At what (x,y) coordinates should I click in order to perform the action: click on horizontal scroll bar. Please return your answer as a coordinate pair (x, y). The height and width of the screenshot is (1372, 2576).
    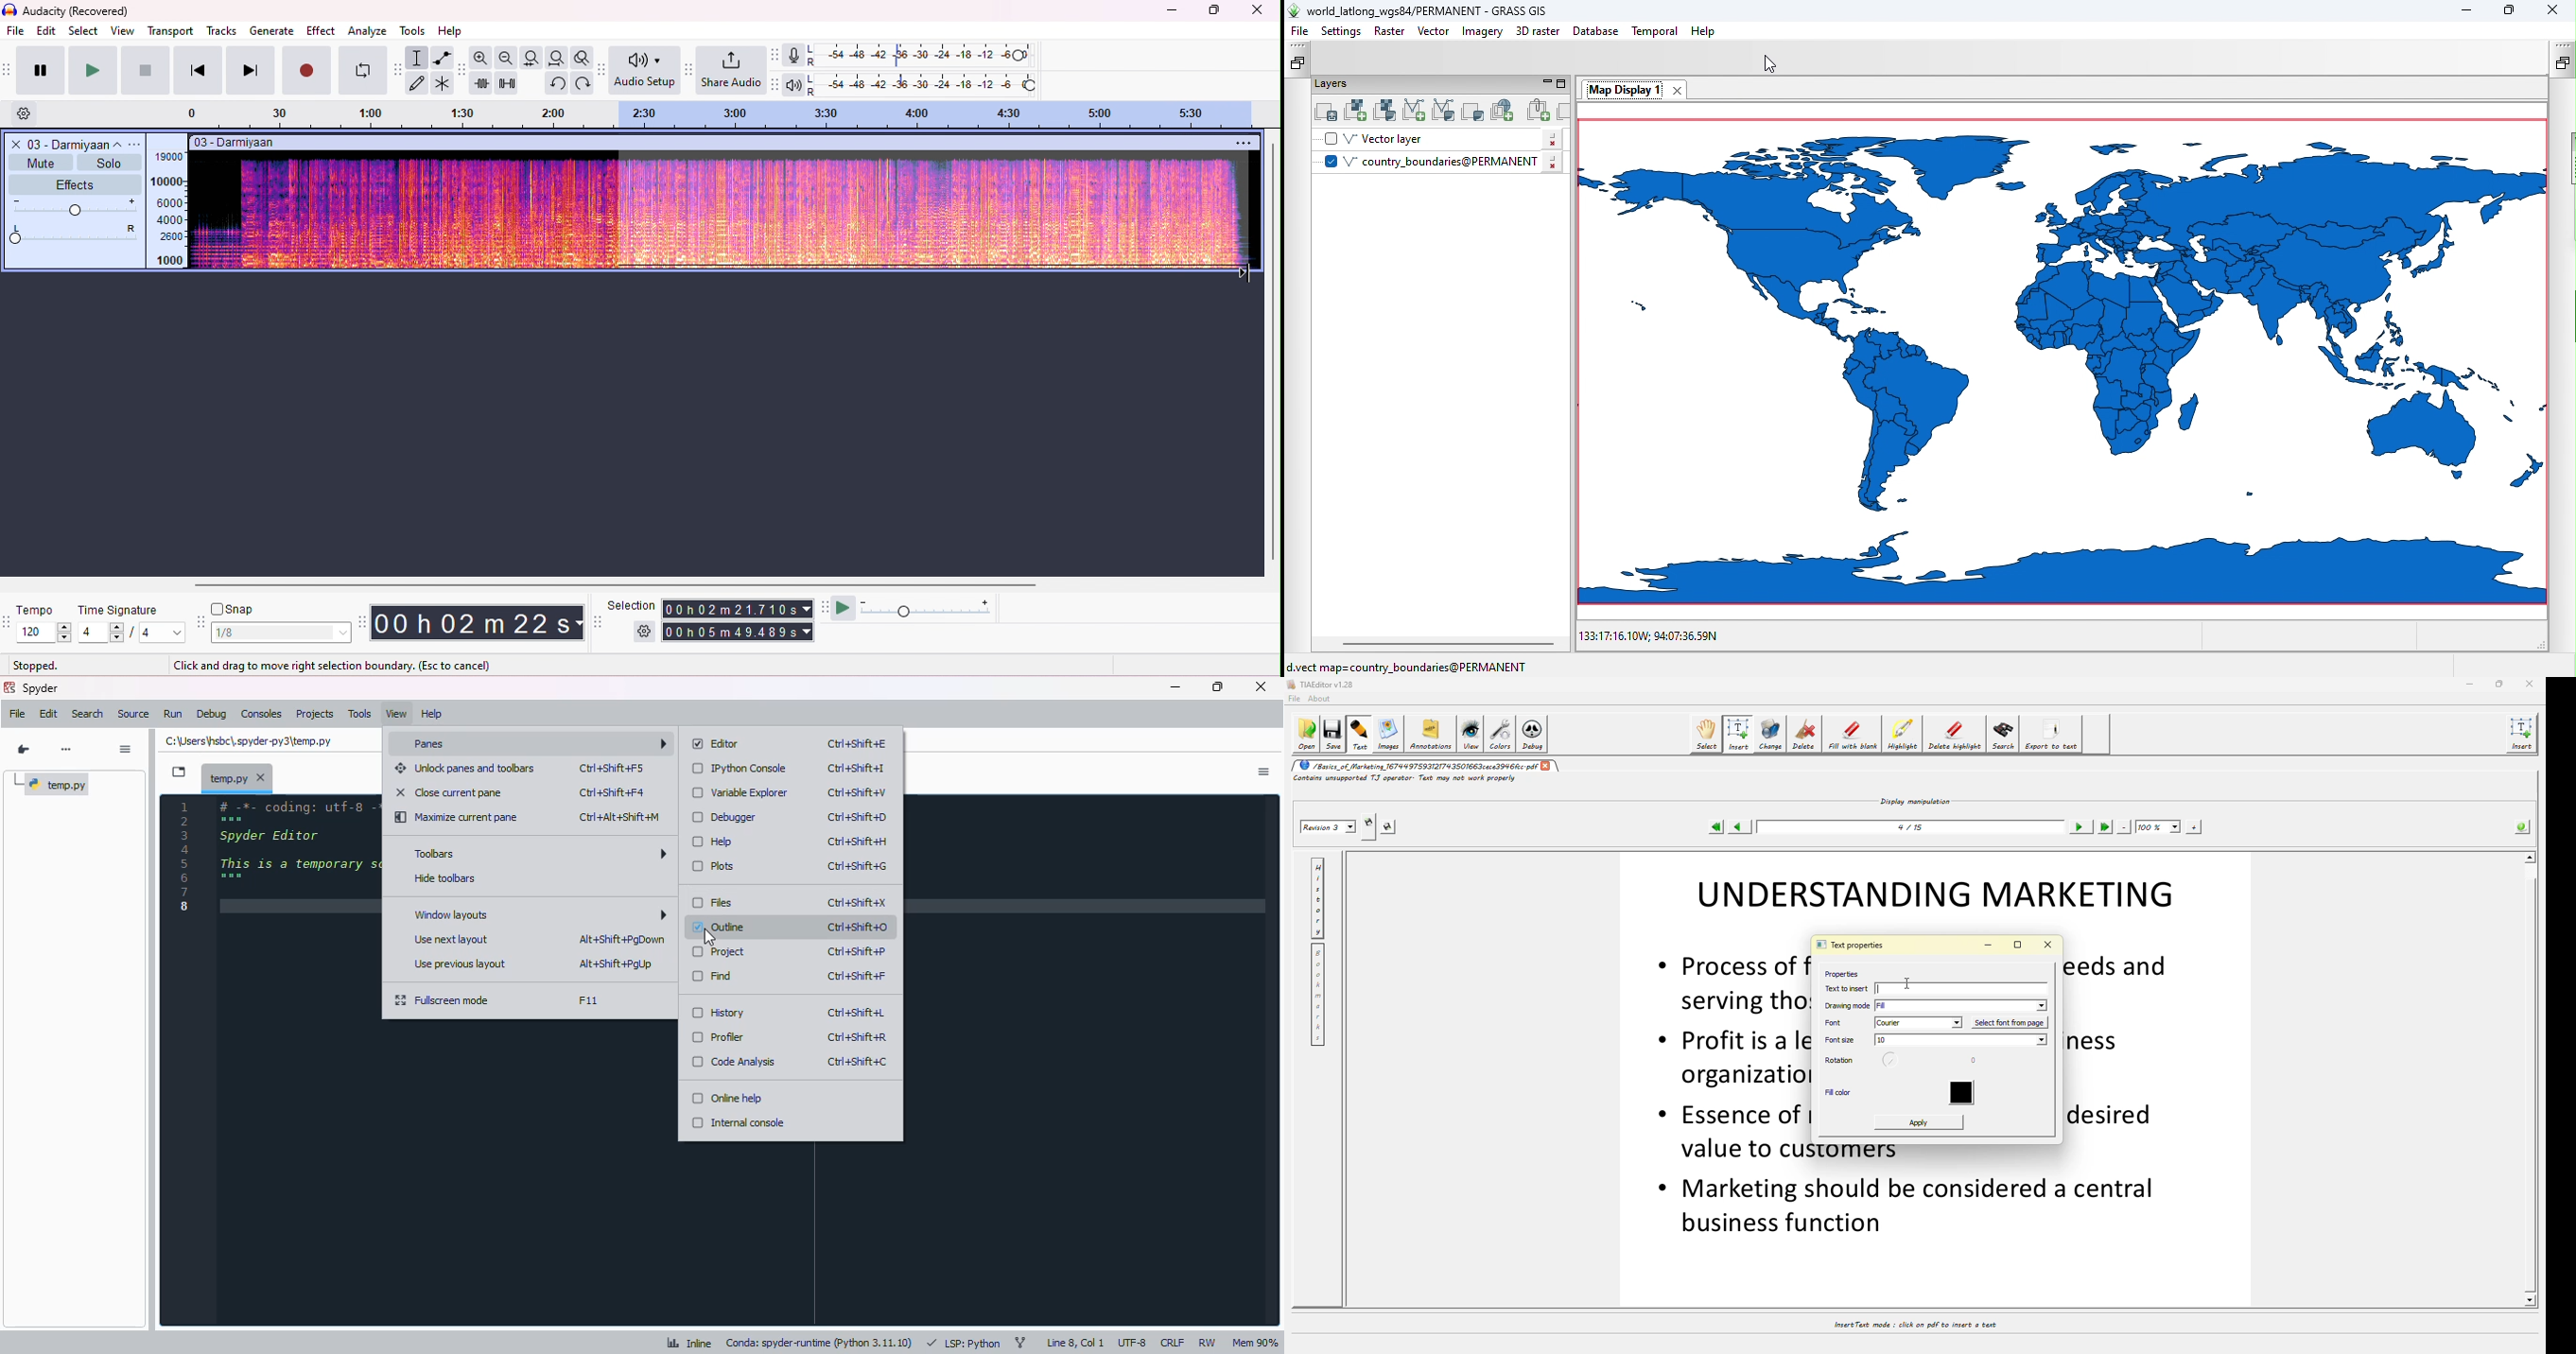
    Looking at the image, I should click on (608, 584).